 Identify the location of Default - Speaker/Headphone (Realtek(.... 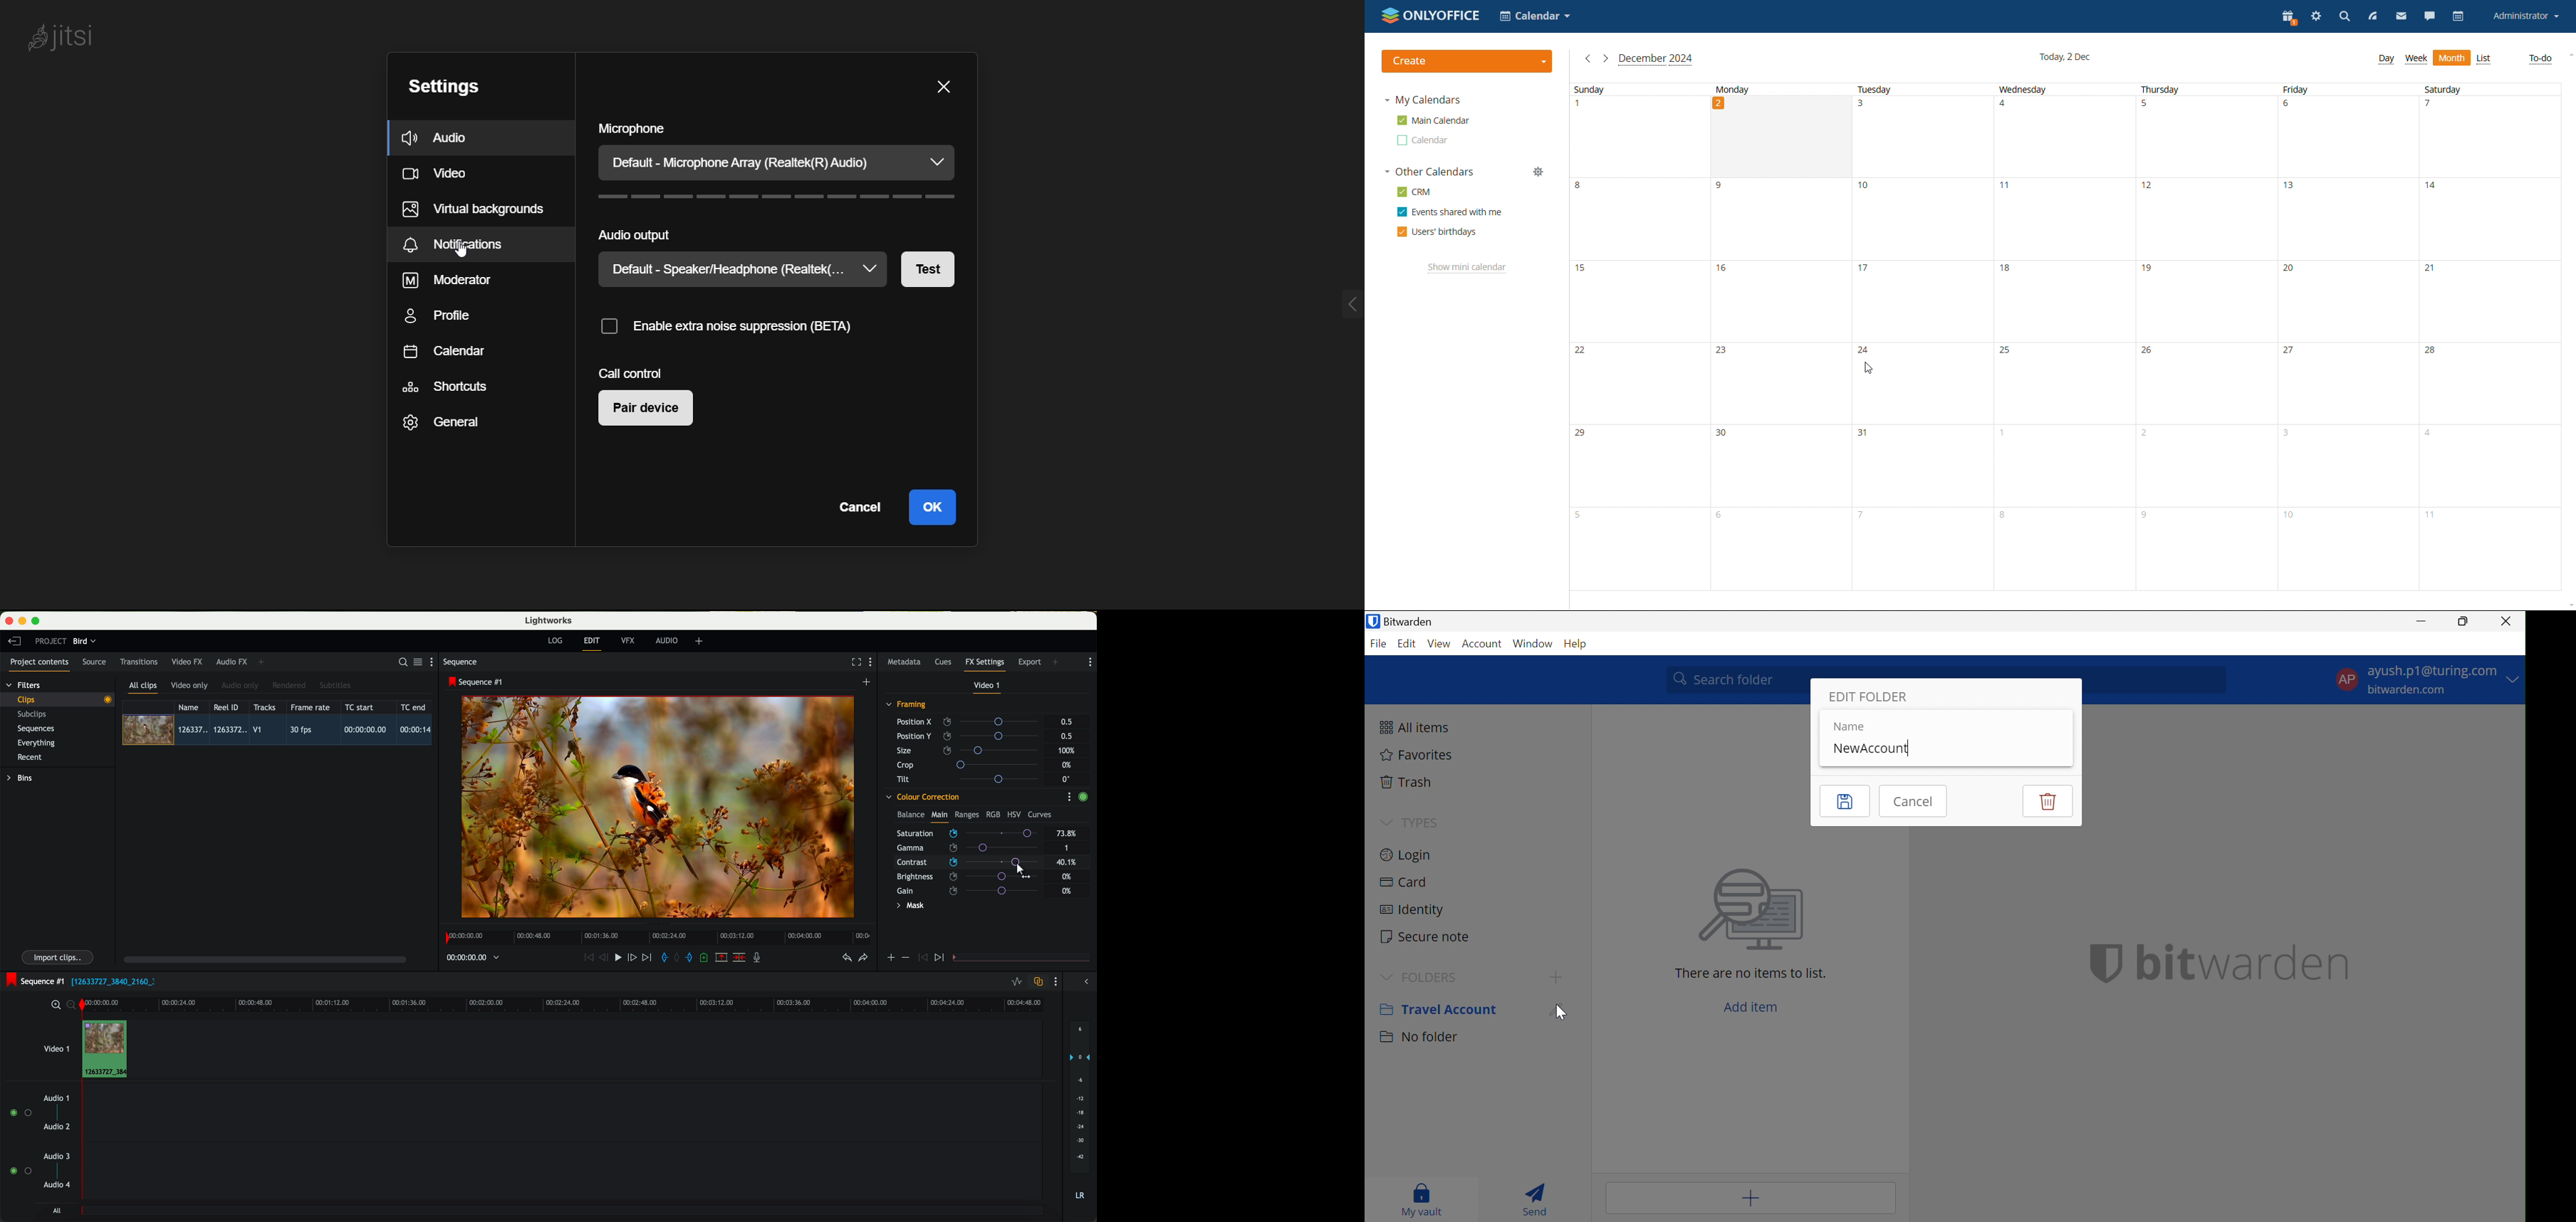
(726, 271).